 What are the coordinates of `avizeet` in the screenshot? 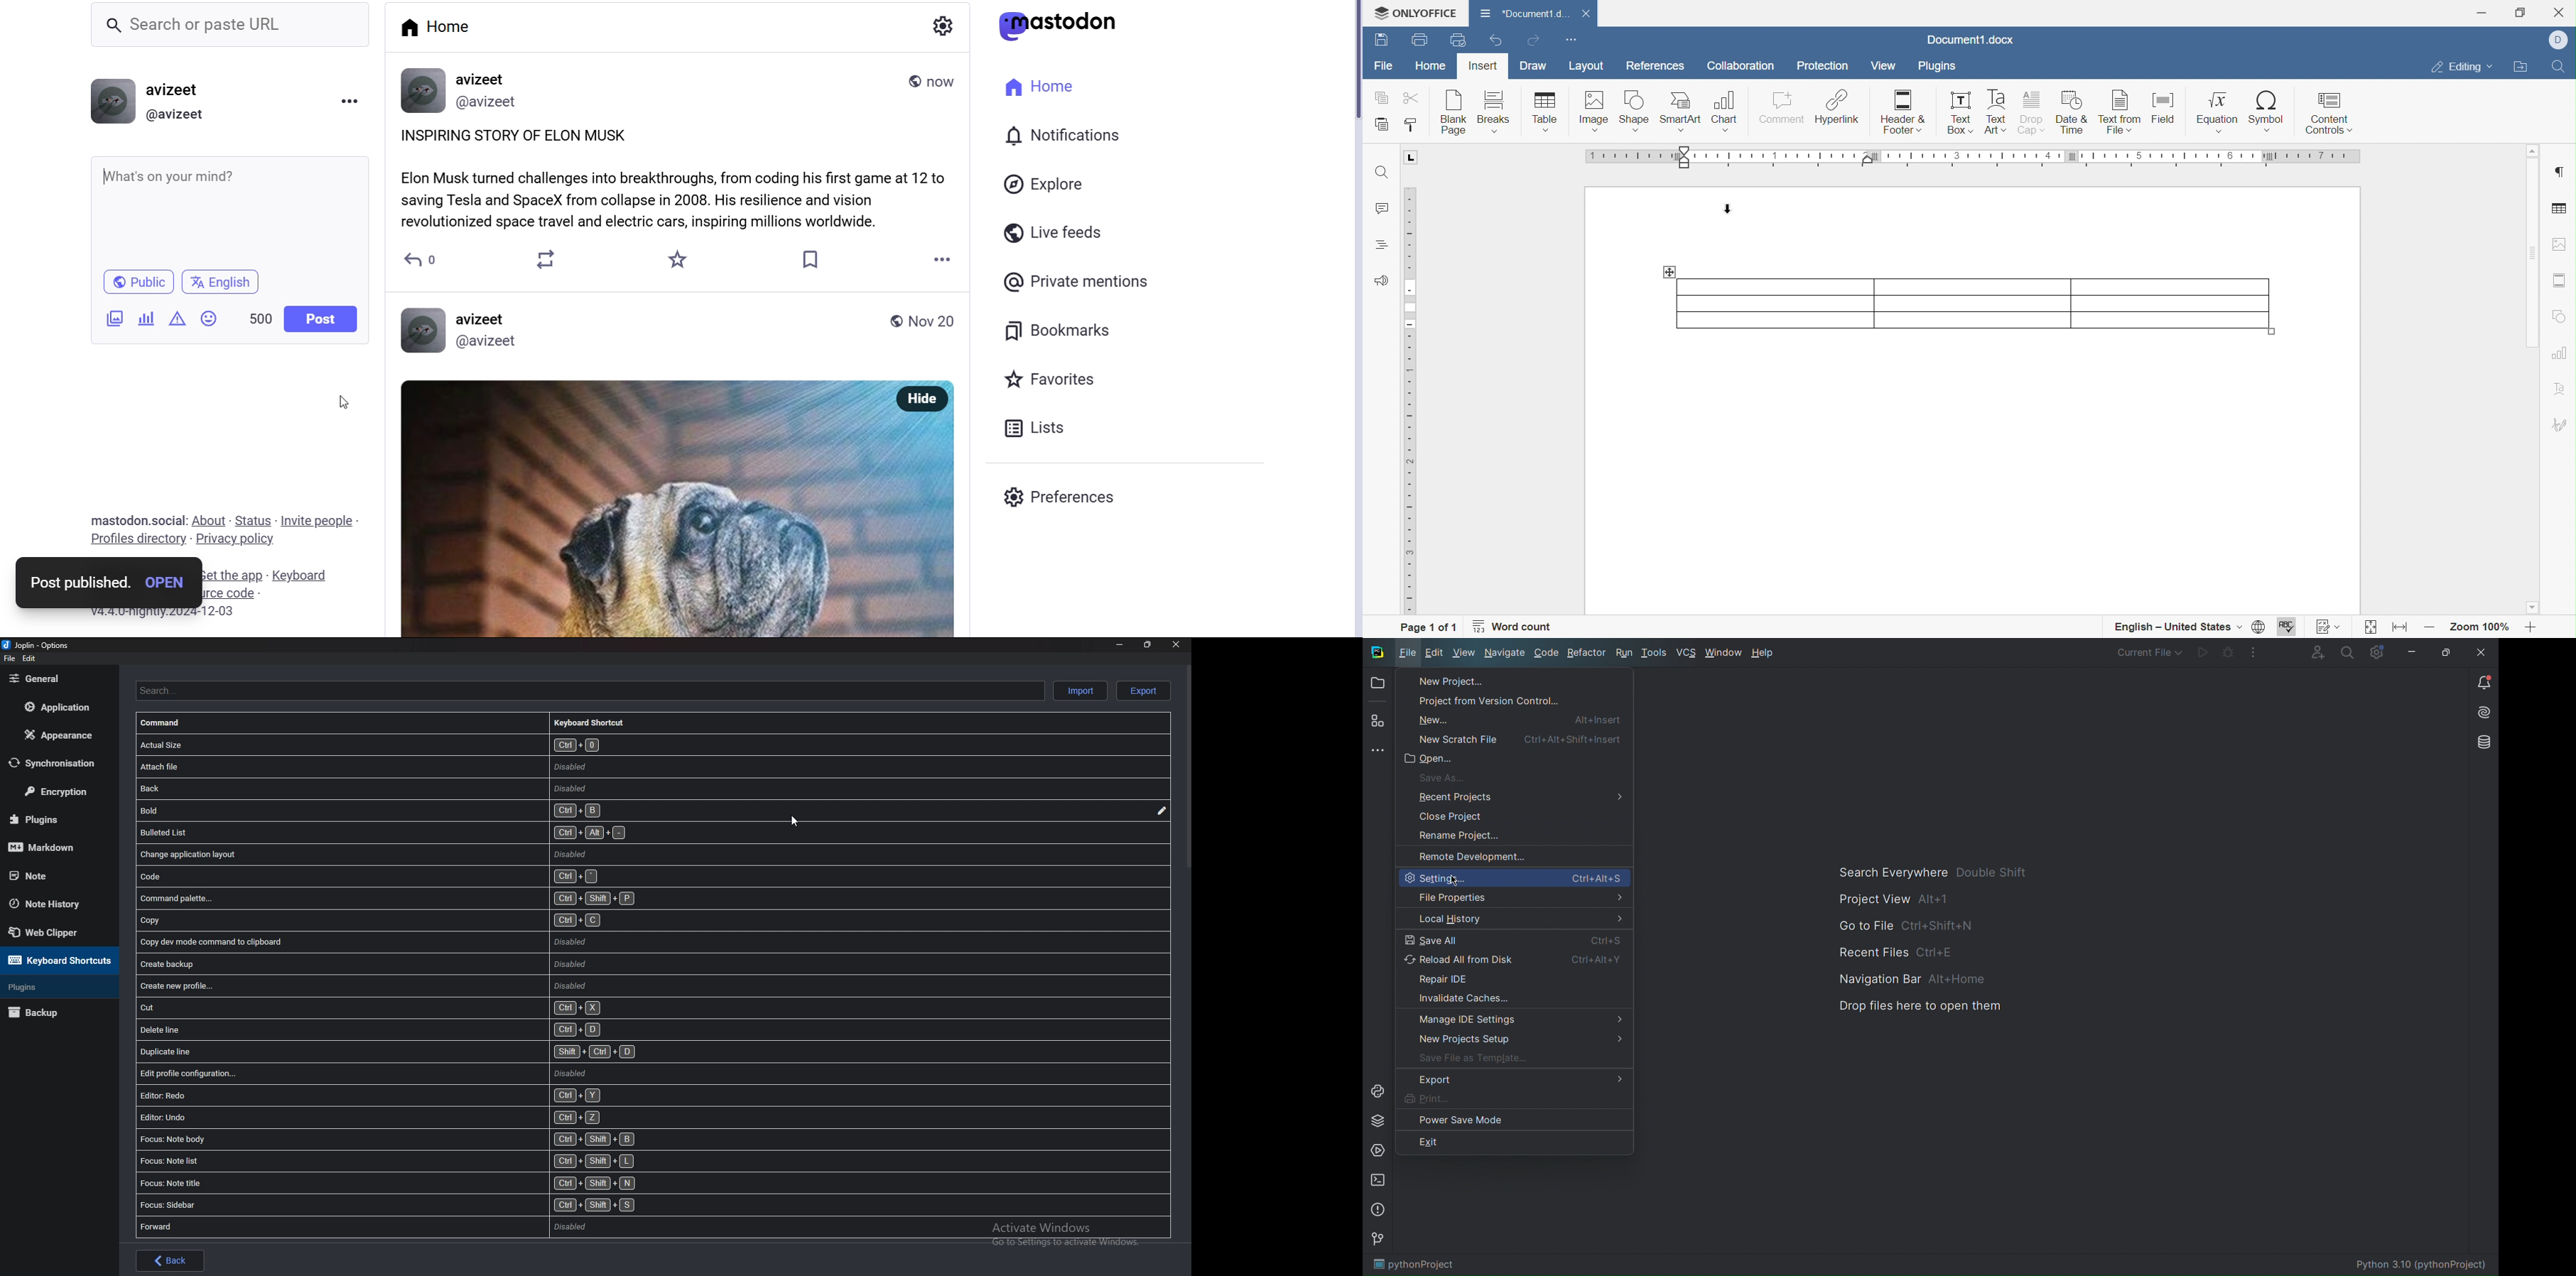 It's located at (485, 78).